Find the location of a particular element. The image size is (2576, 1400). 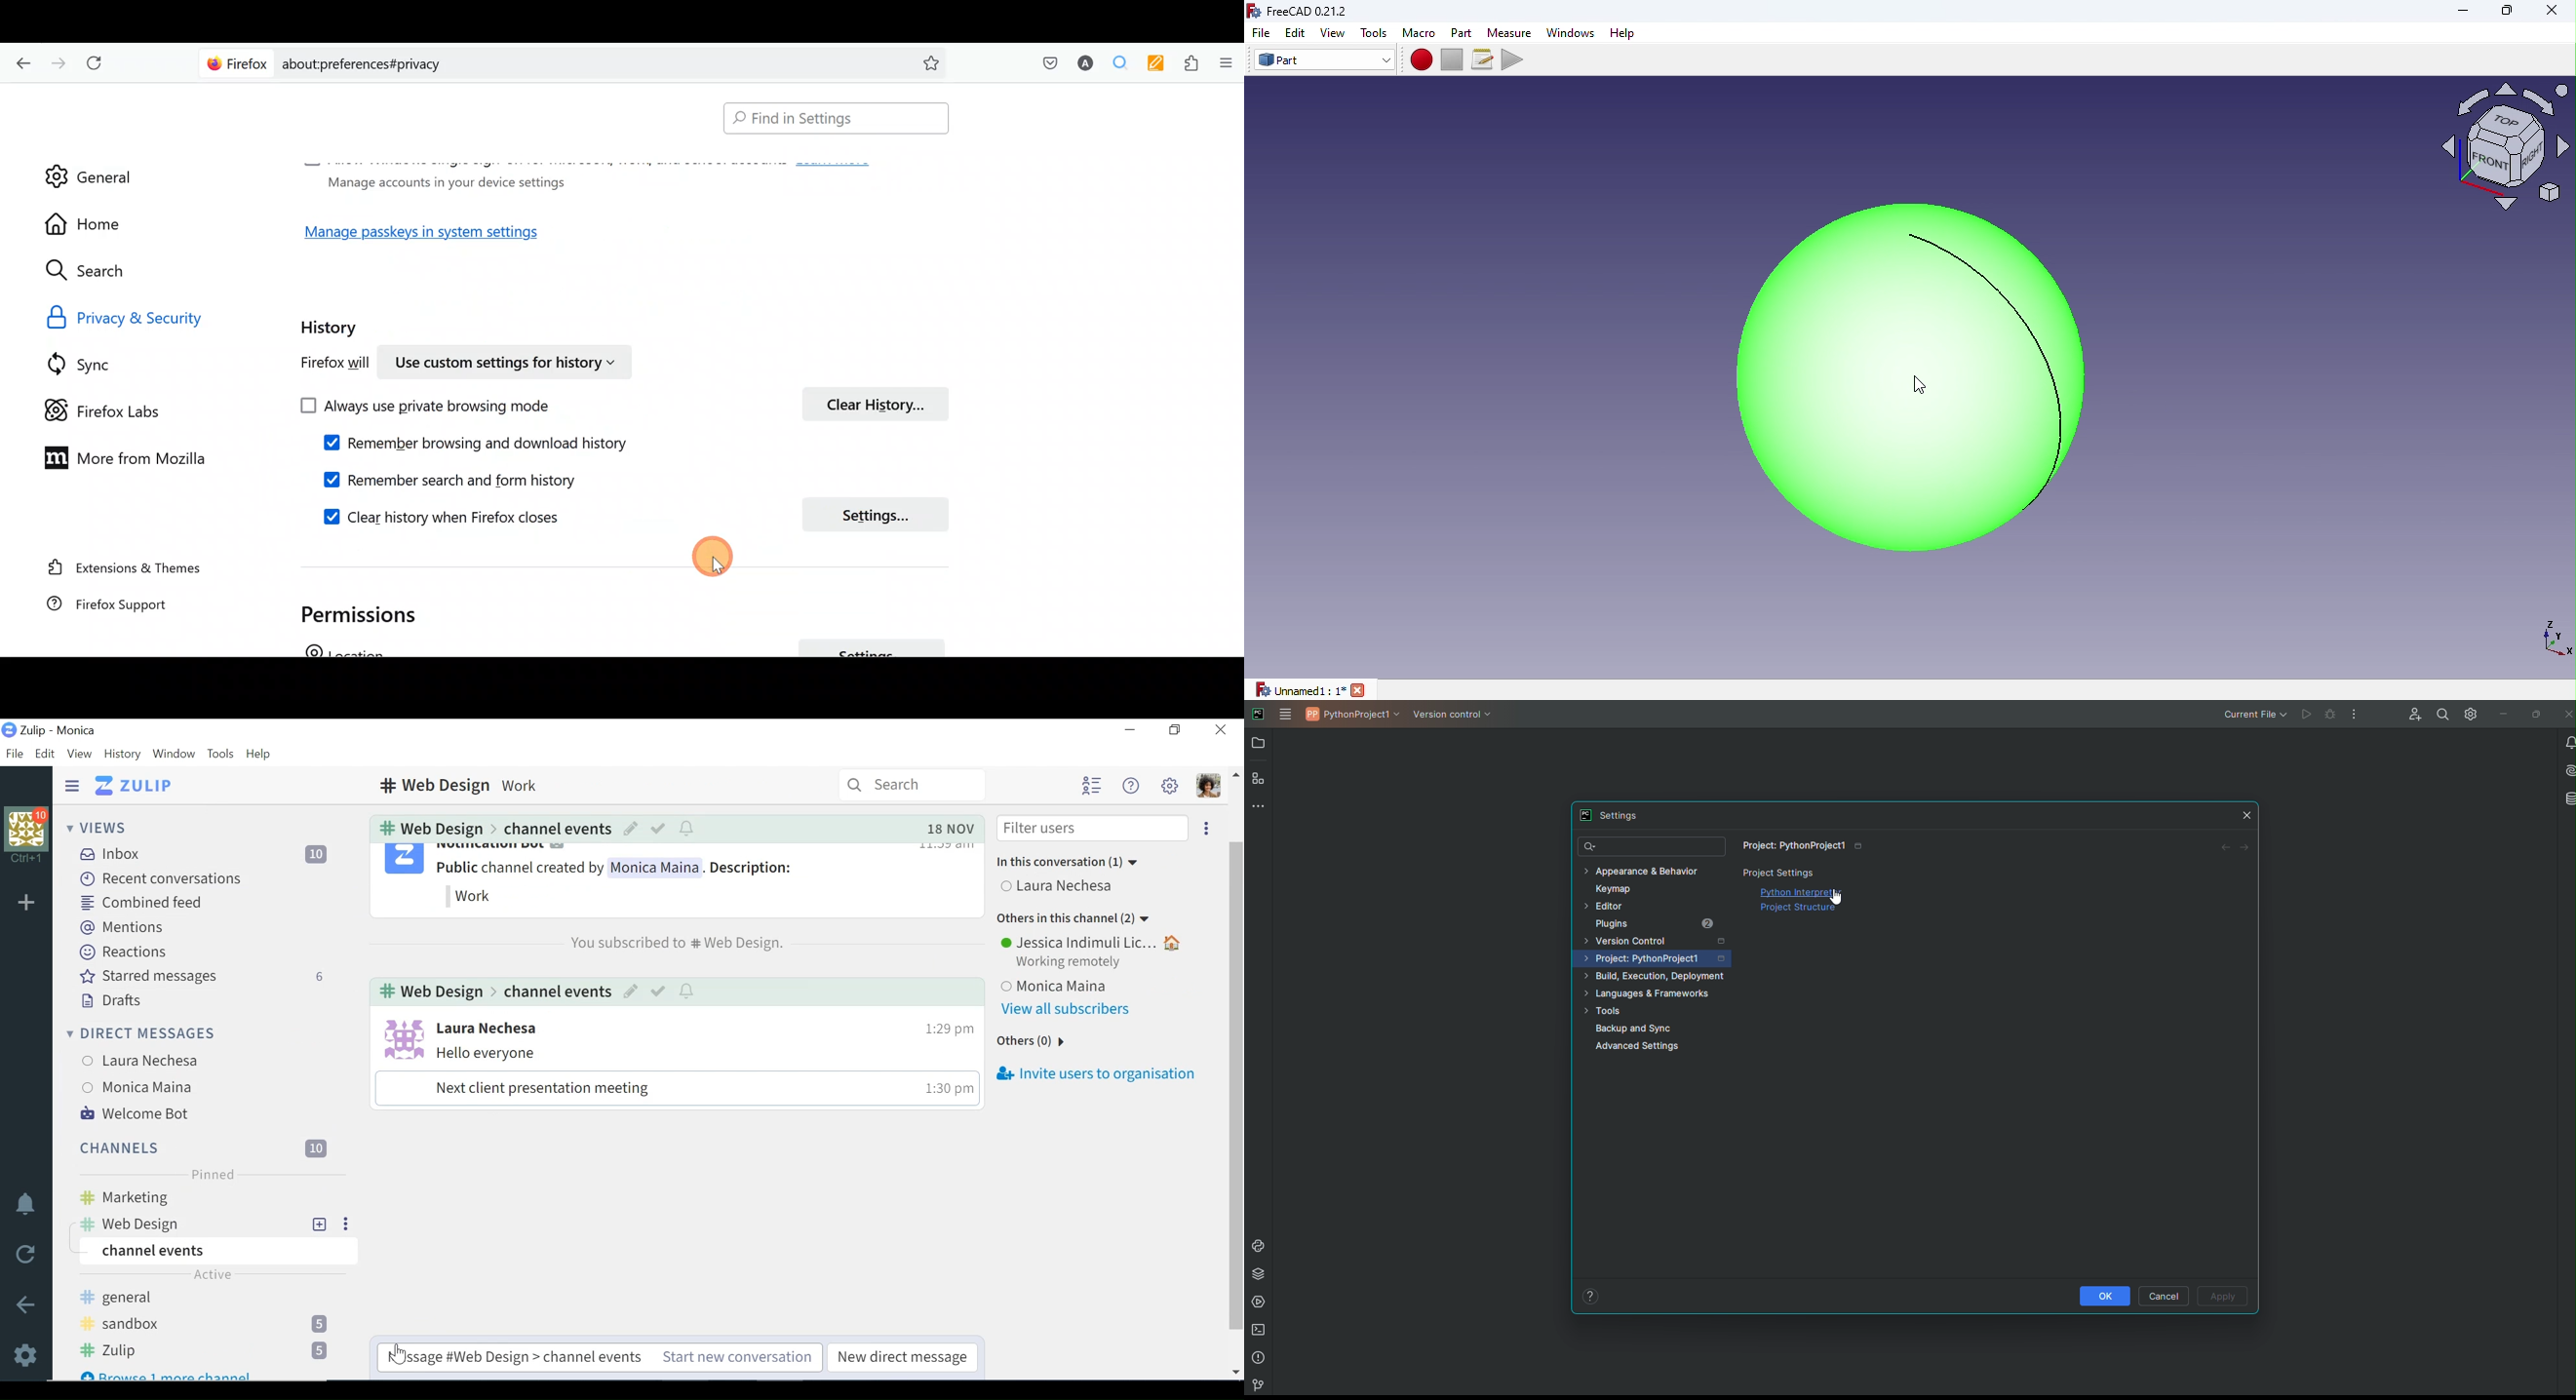

Sync is located at coordinates (97, 364).